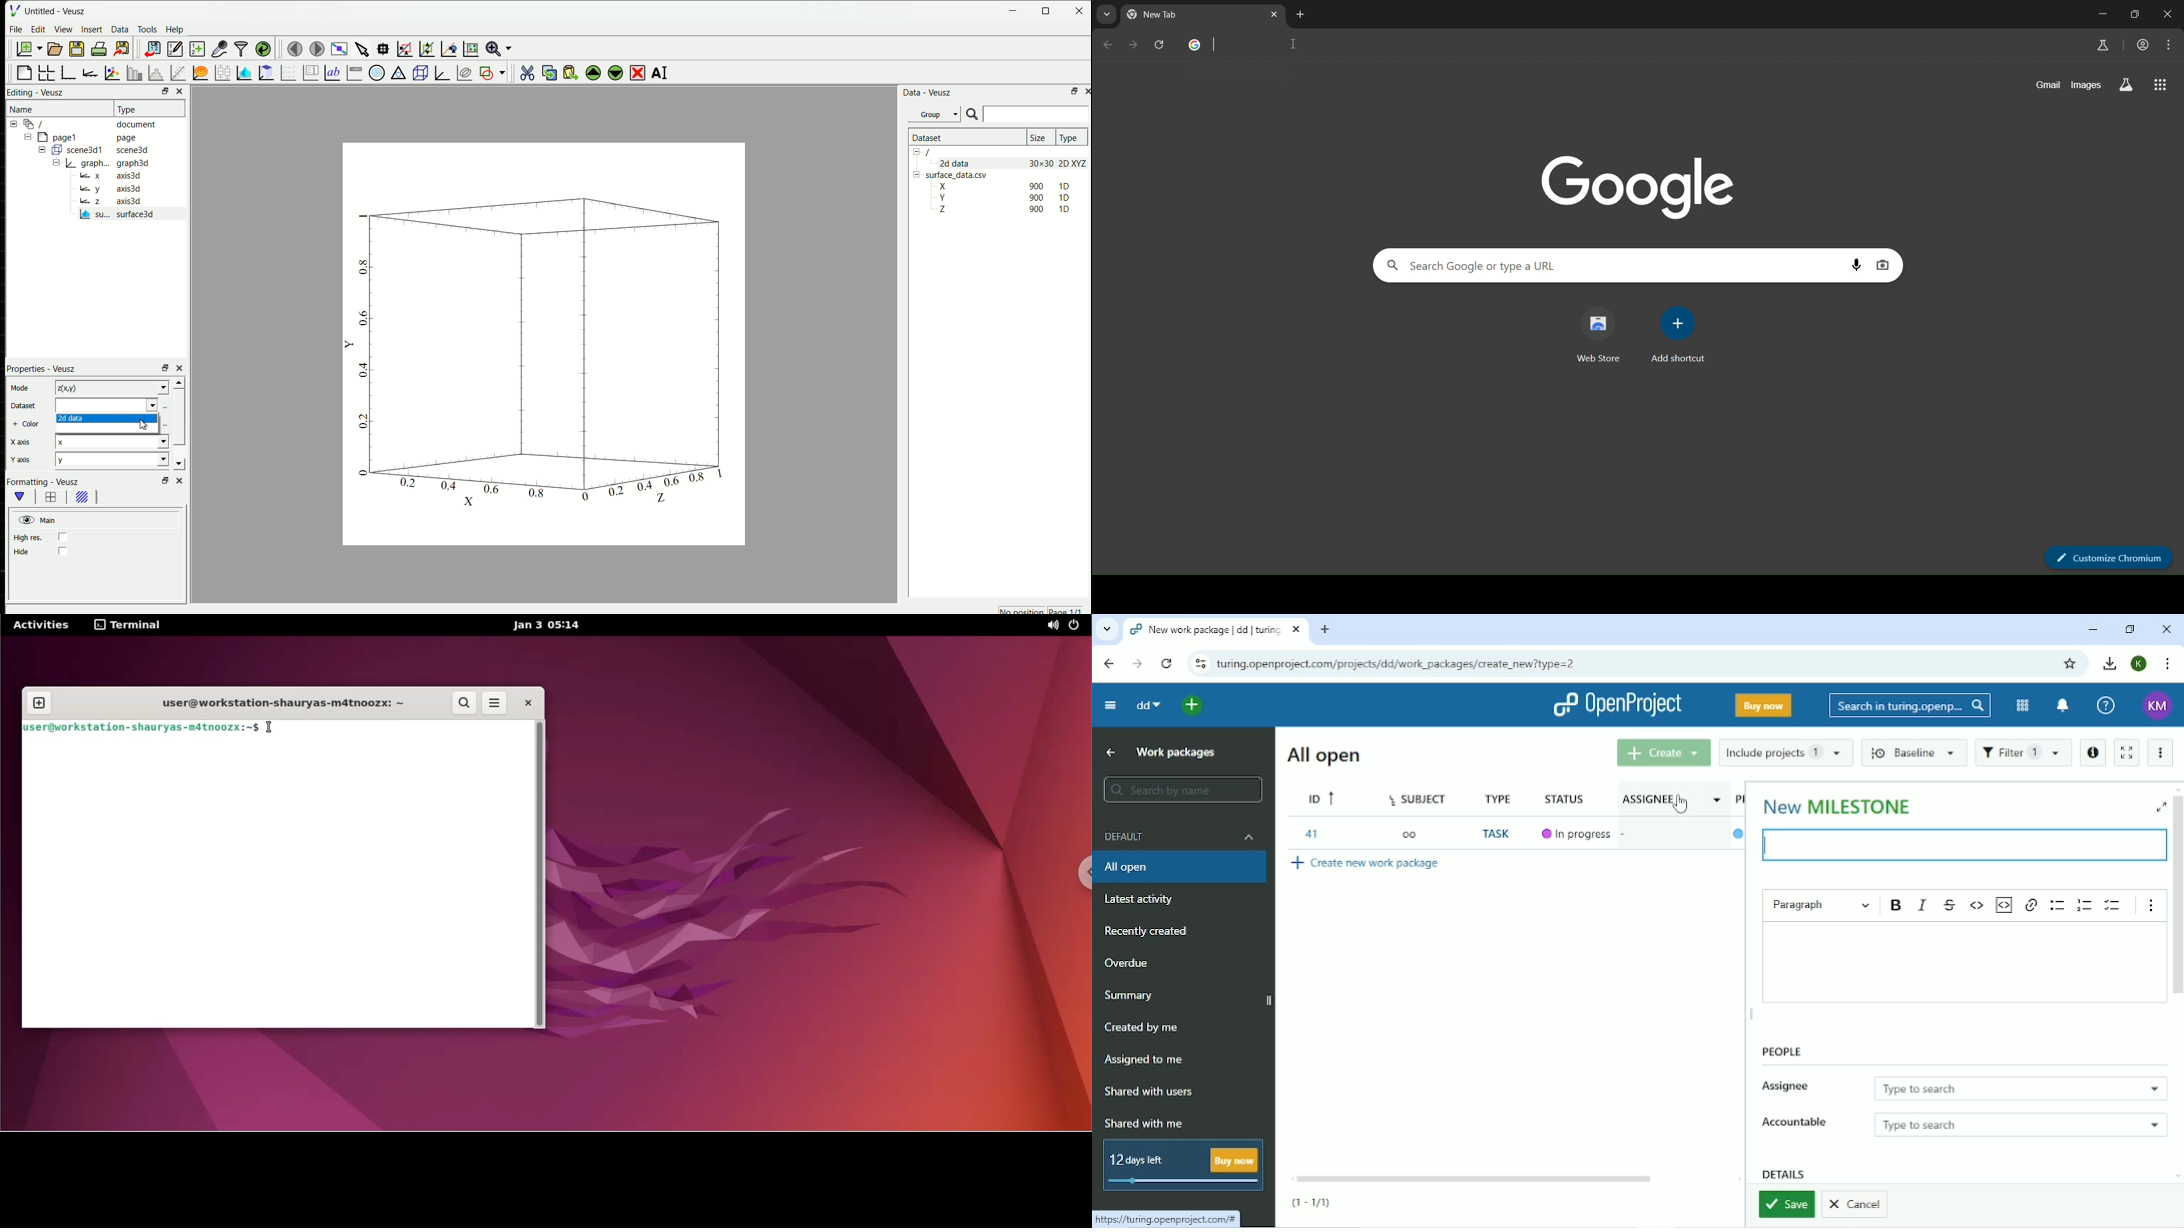  What do you see at coordinates (1301, 14) in the screenshot?
I see `new tab` at bounding box center [1301, 14].